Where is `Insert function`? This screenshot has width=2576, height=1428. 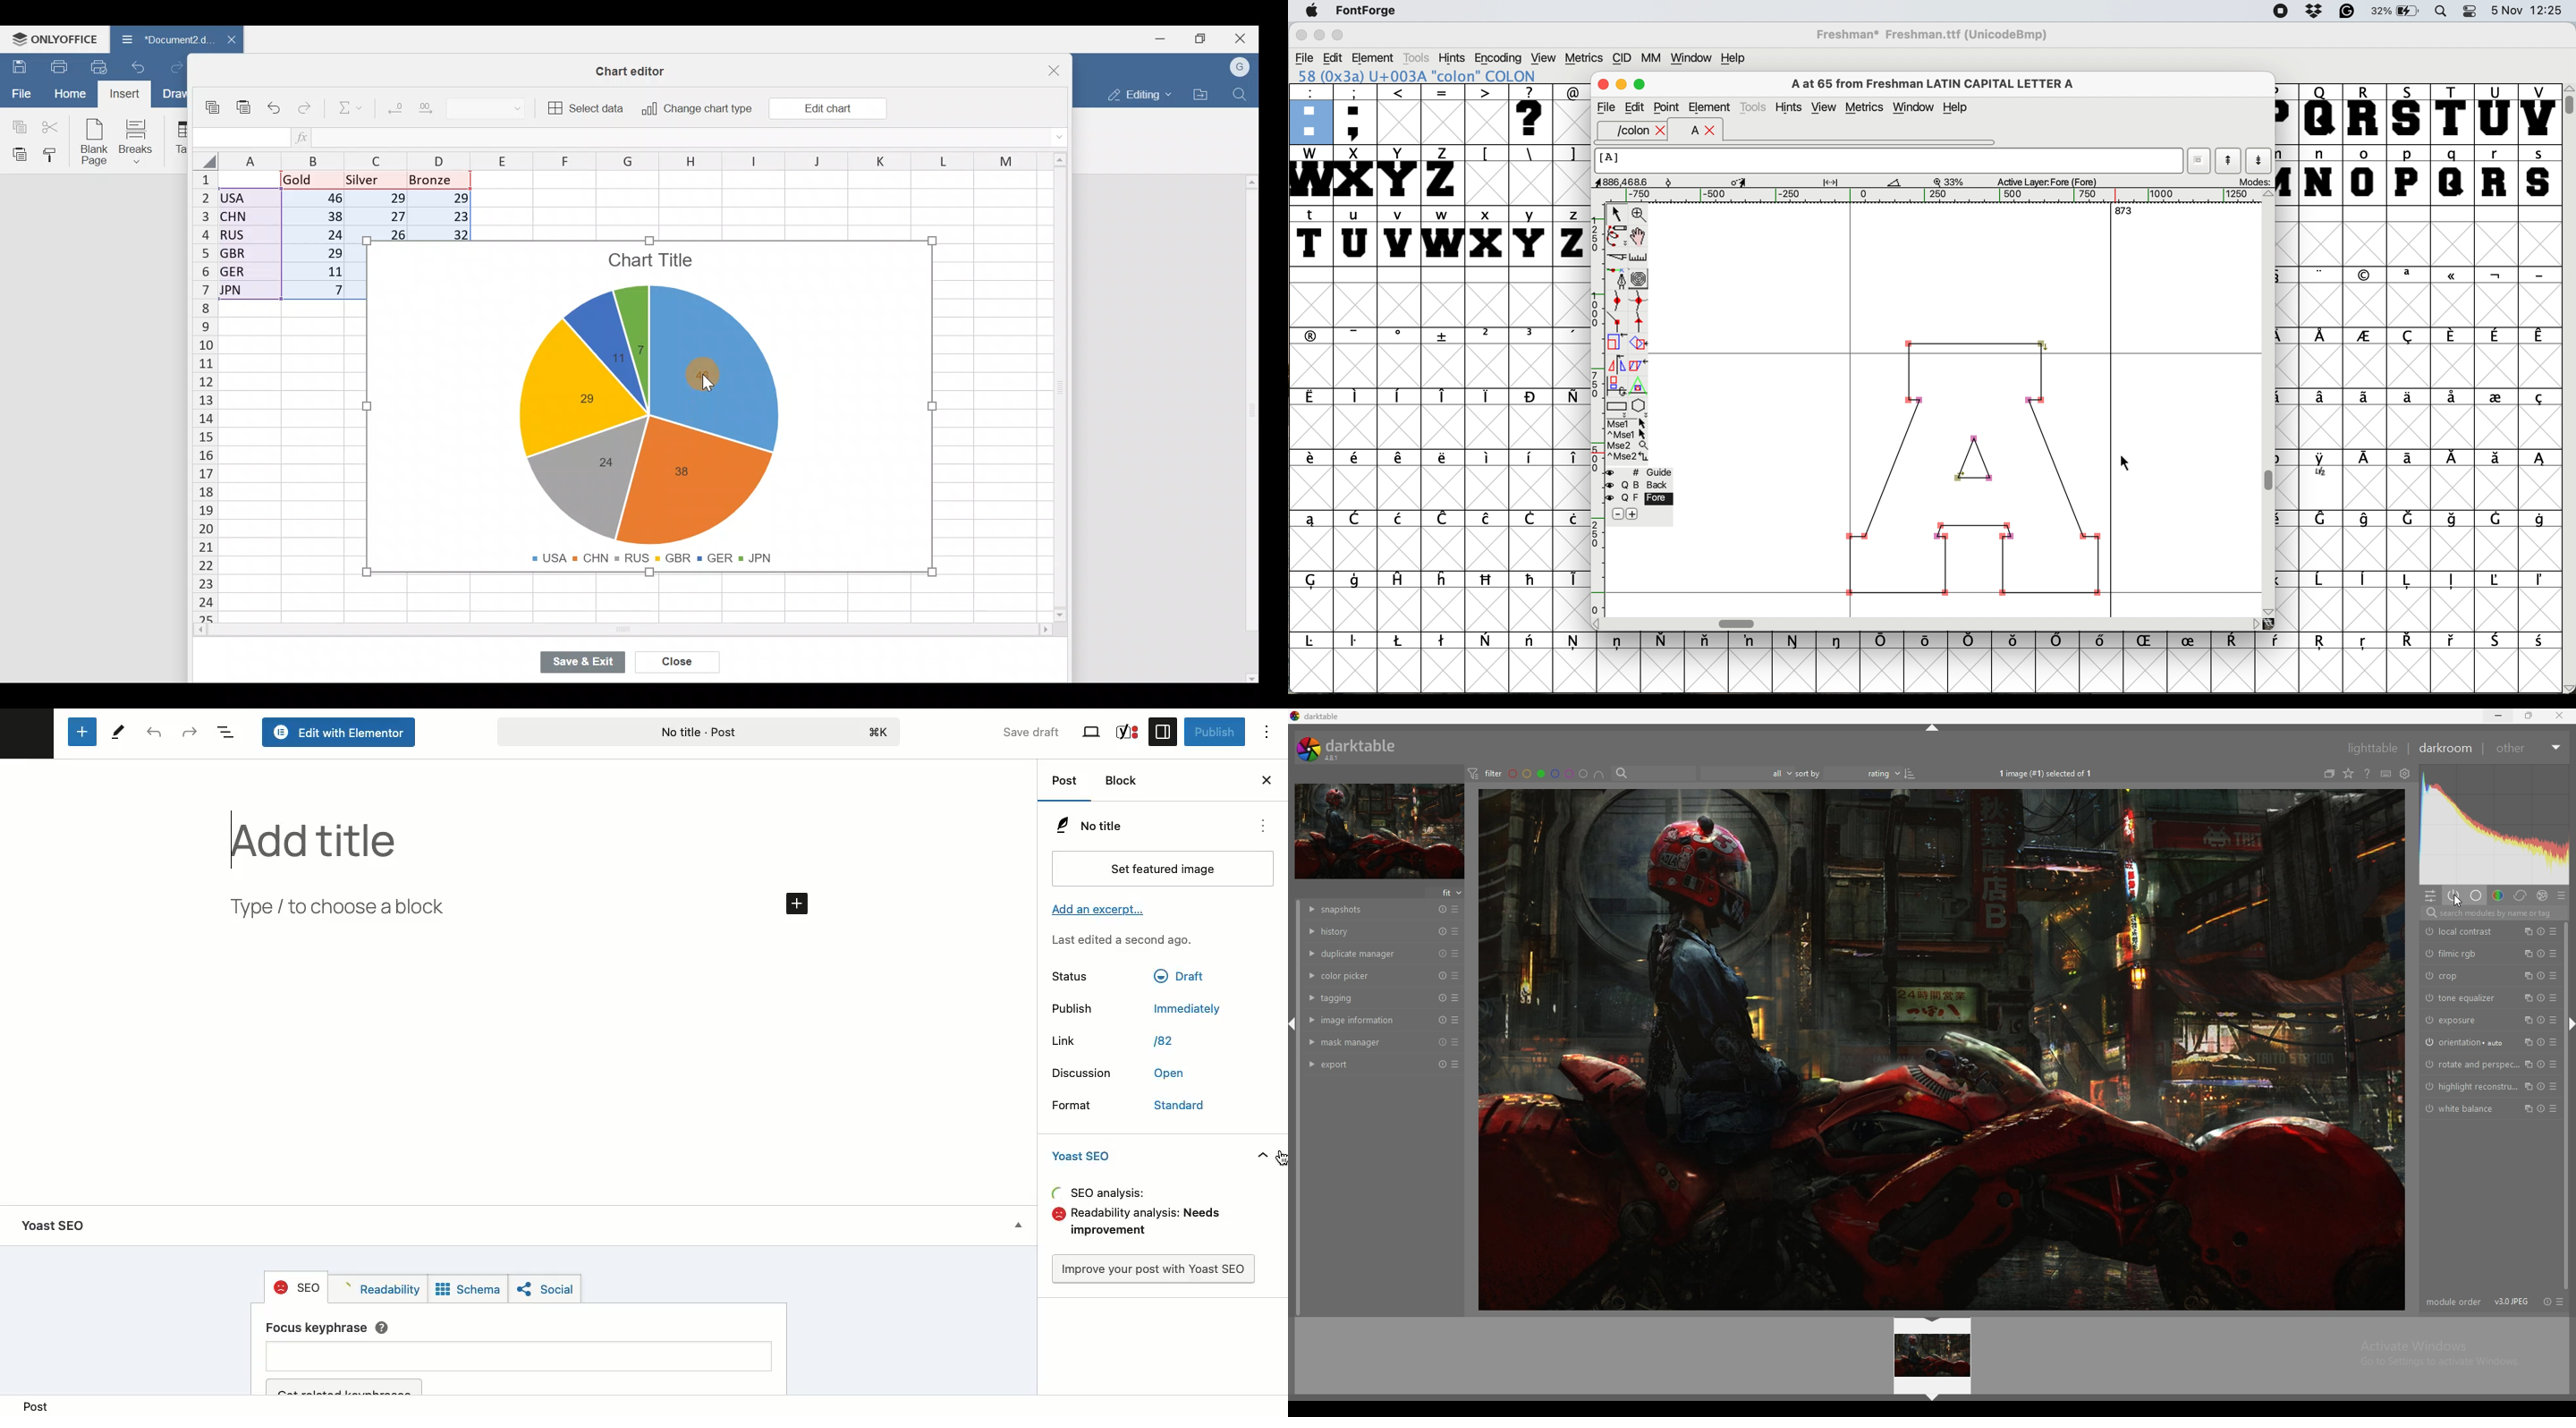 Insert function is located at coordinates (310, 136).